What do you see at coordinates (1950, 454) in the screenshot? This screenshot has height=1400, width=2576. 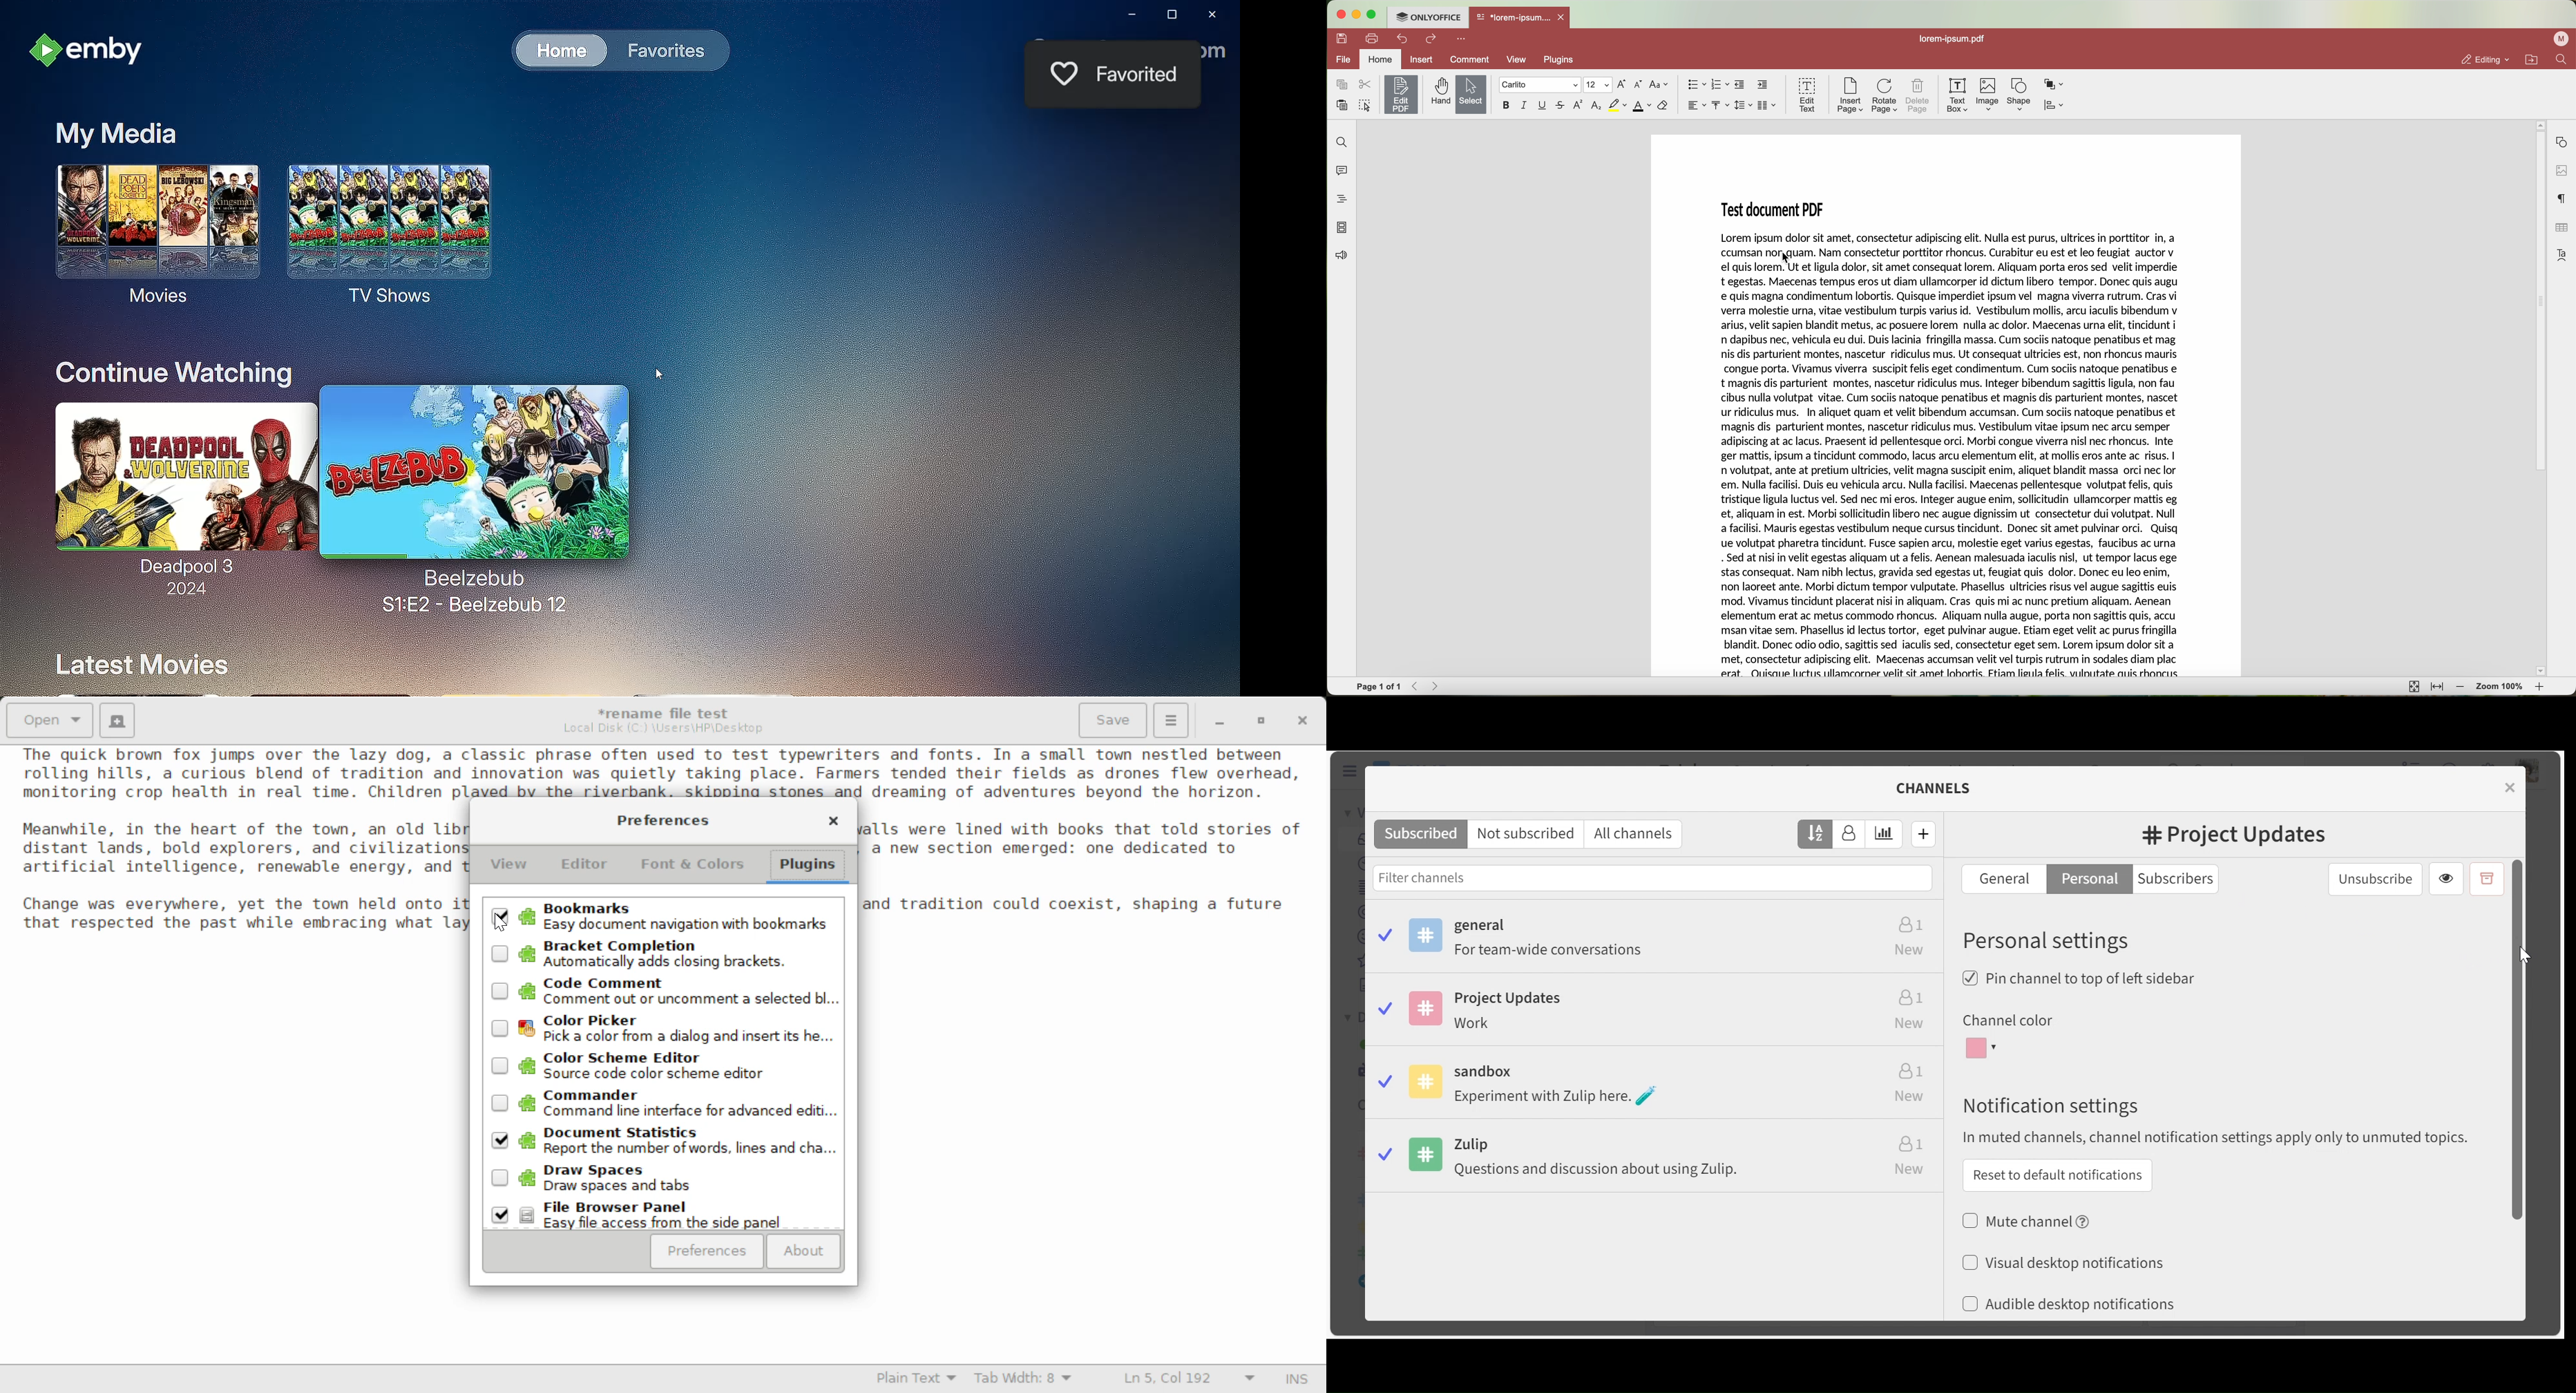 I see `selected text` at bounding box center [1950, 454].